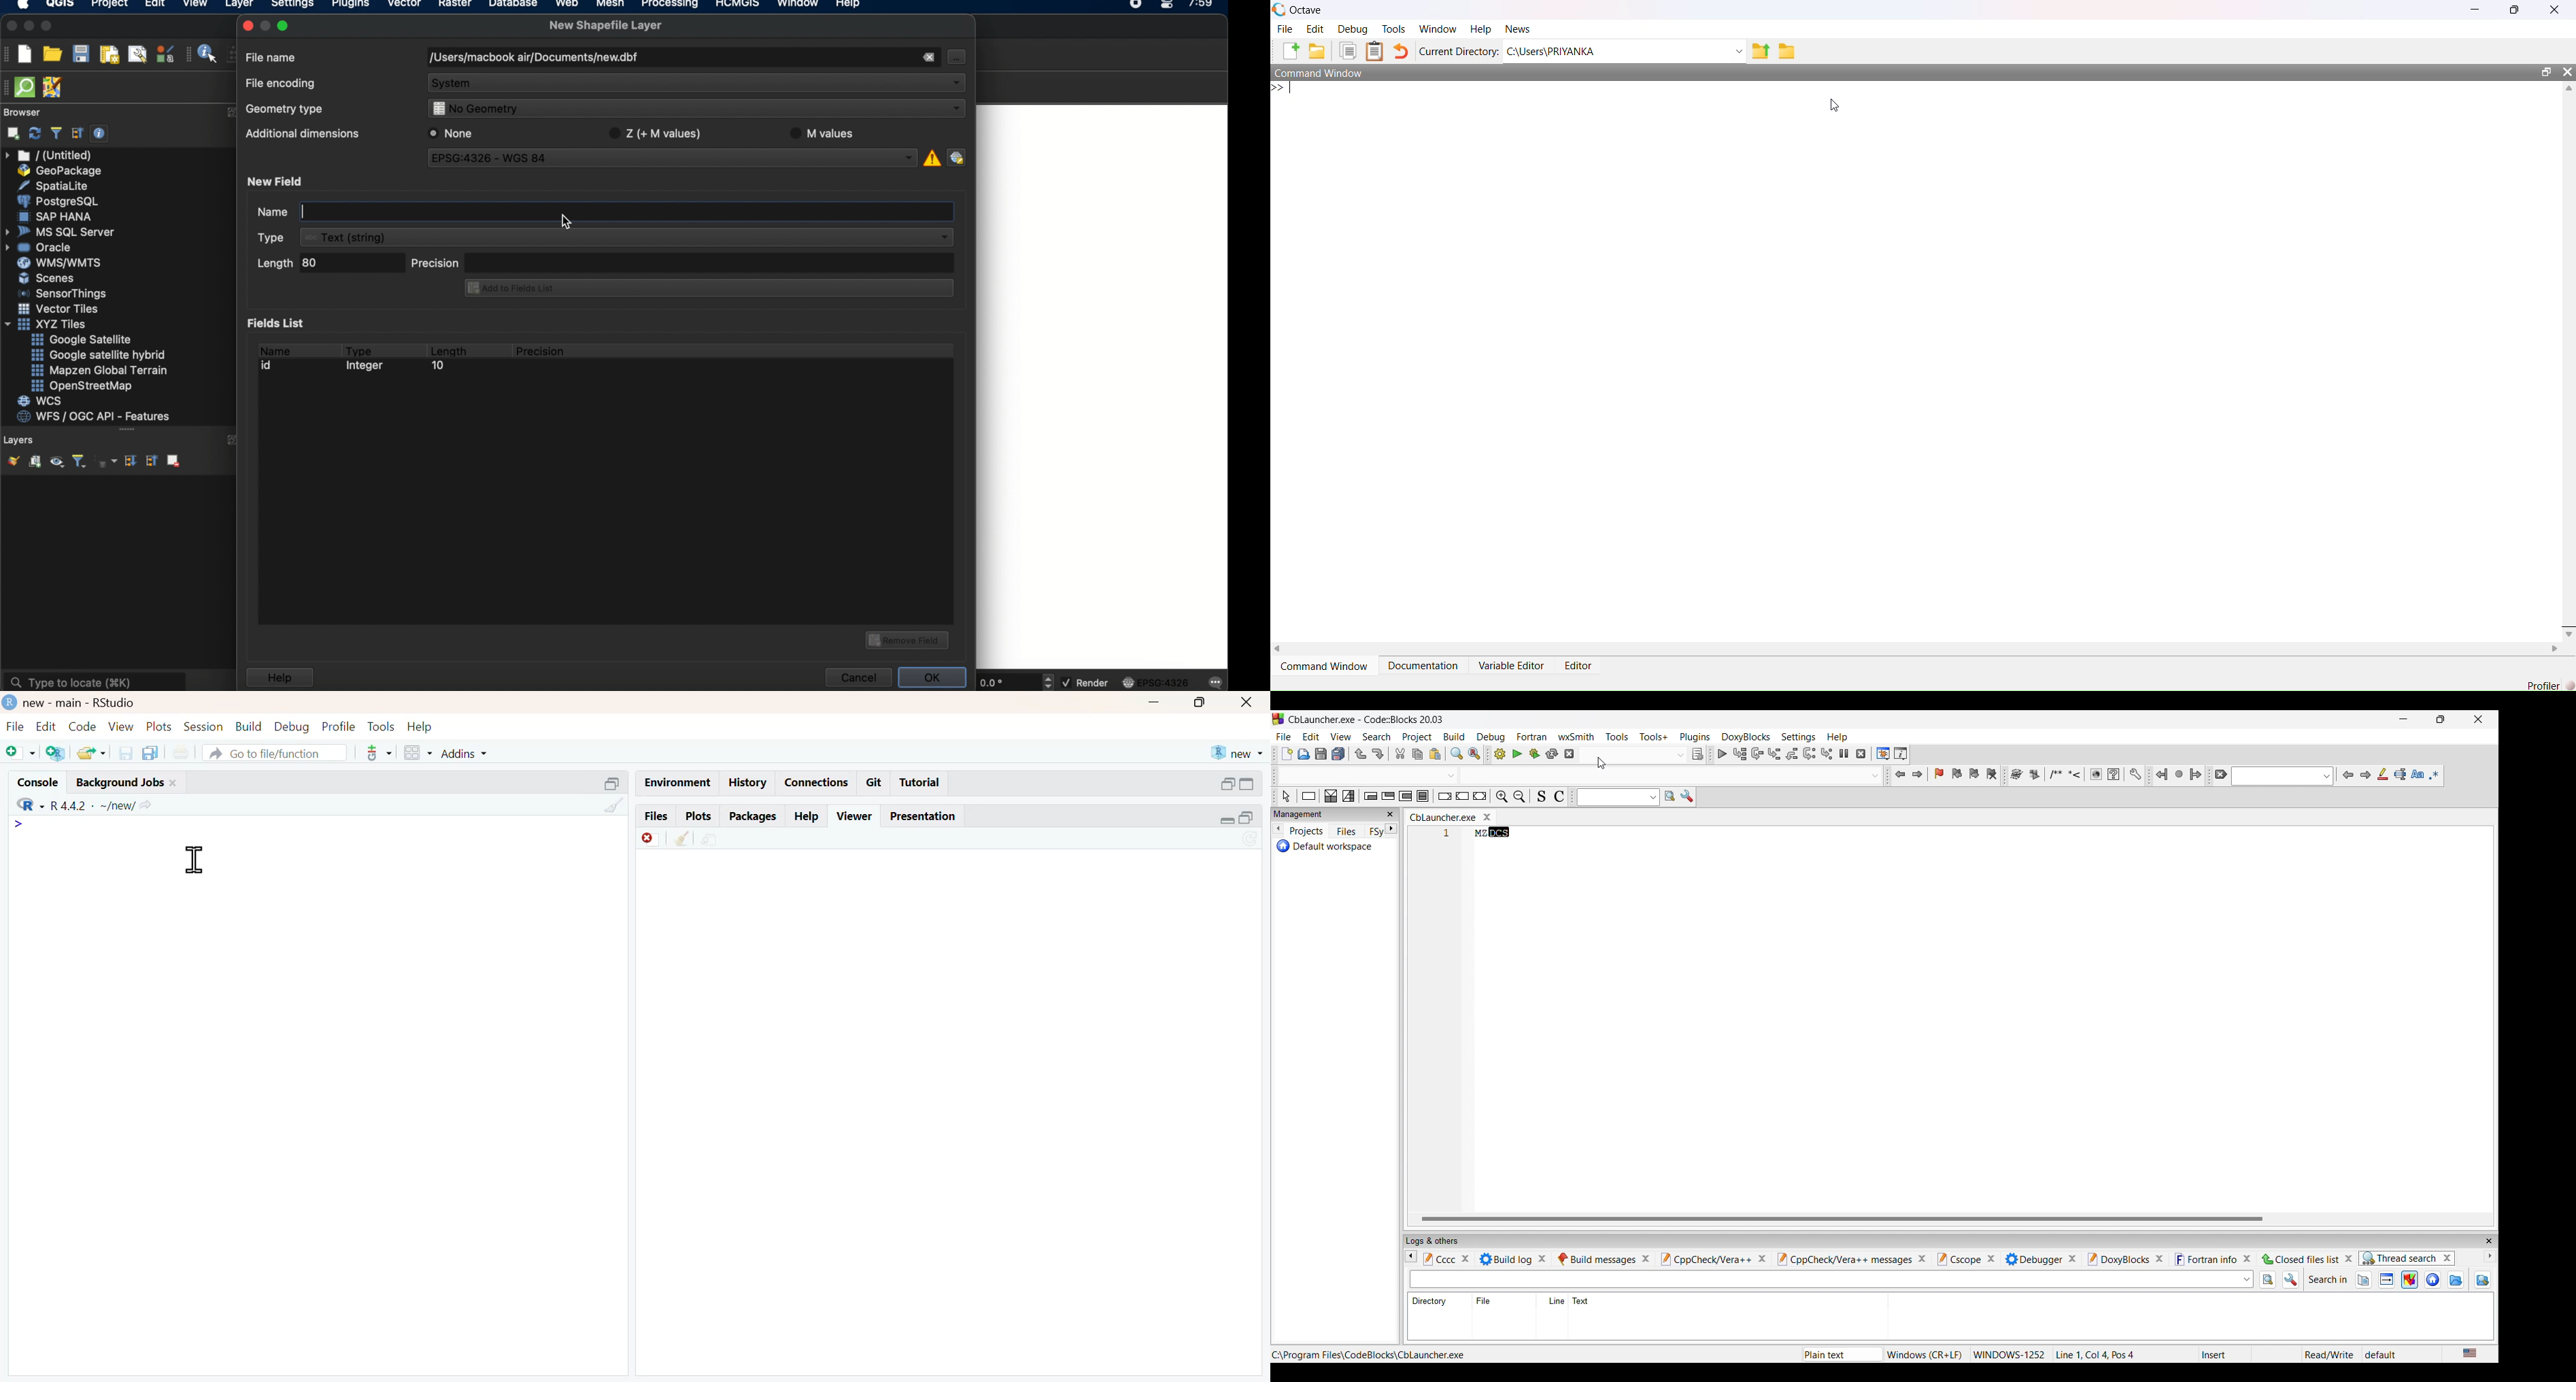 The image size is (2576, 1400). Describe the element at coordinates (54, 88) in the screenshot. I see `JOSM remote` at that location.